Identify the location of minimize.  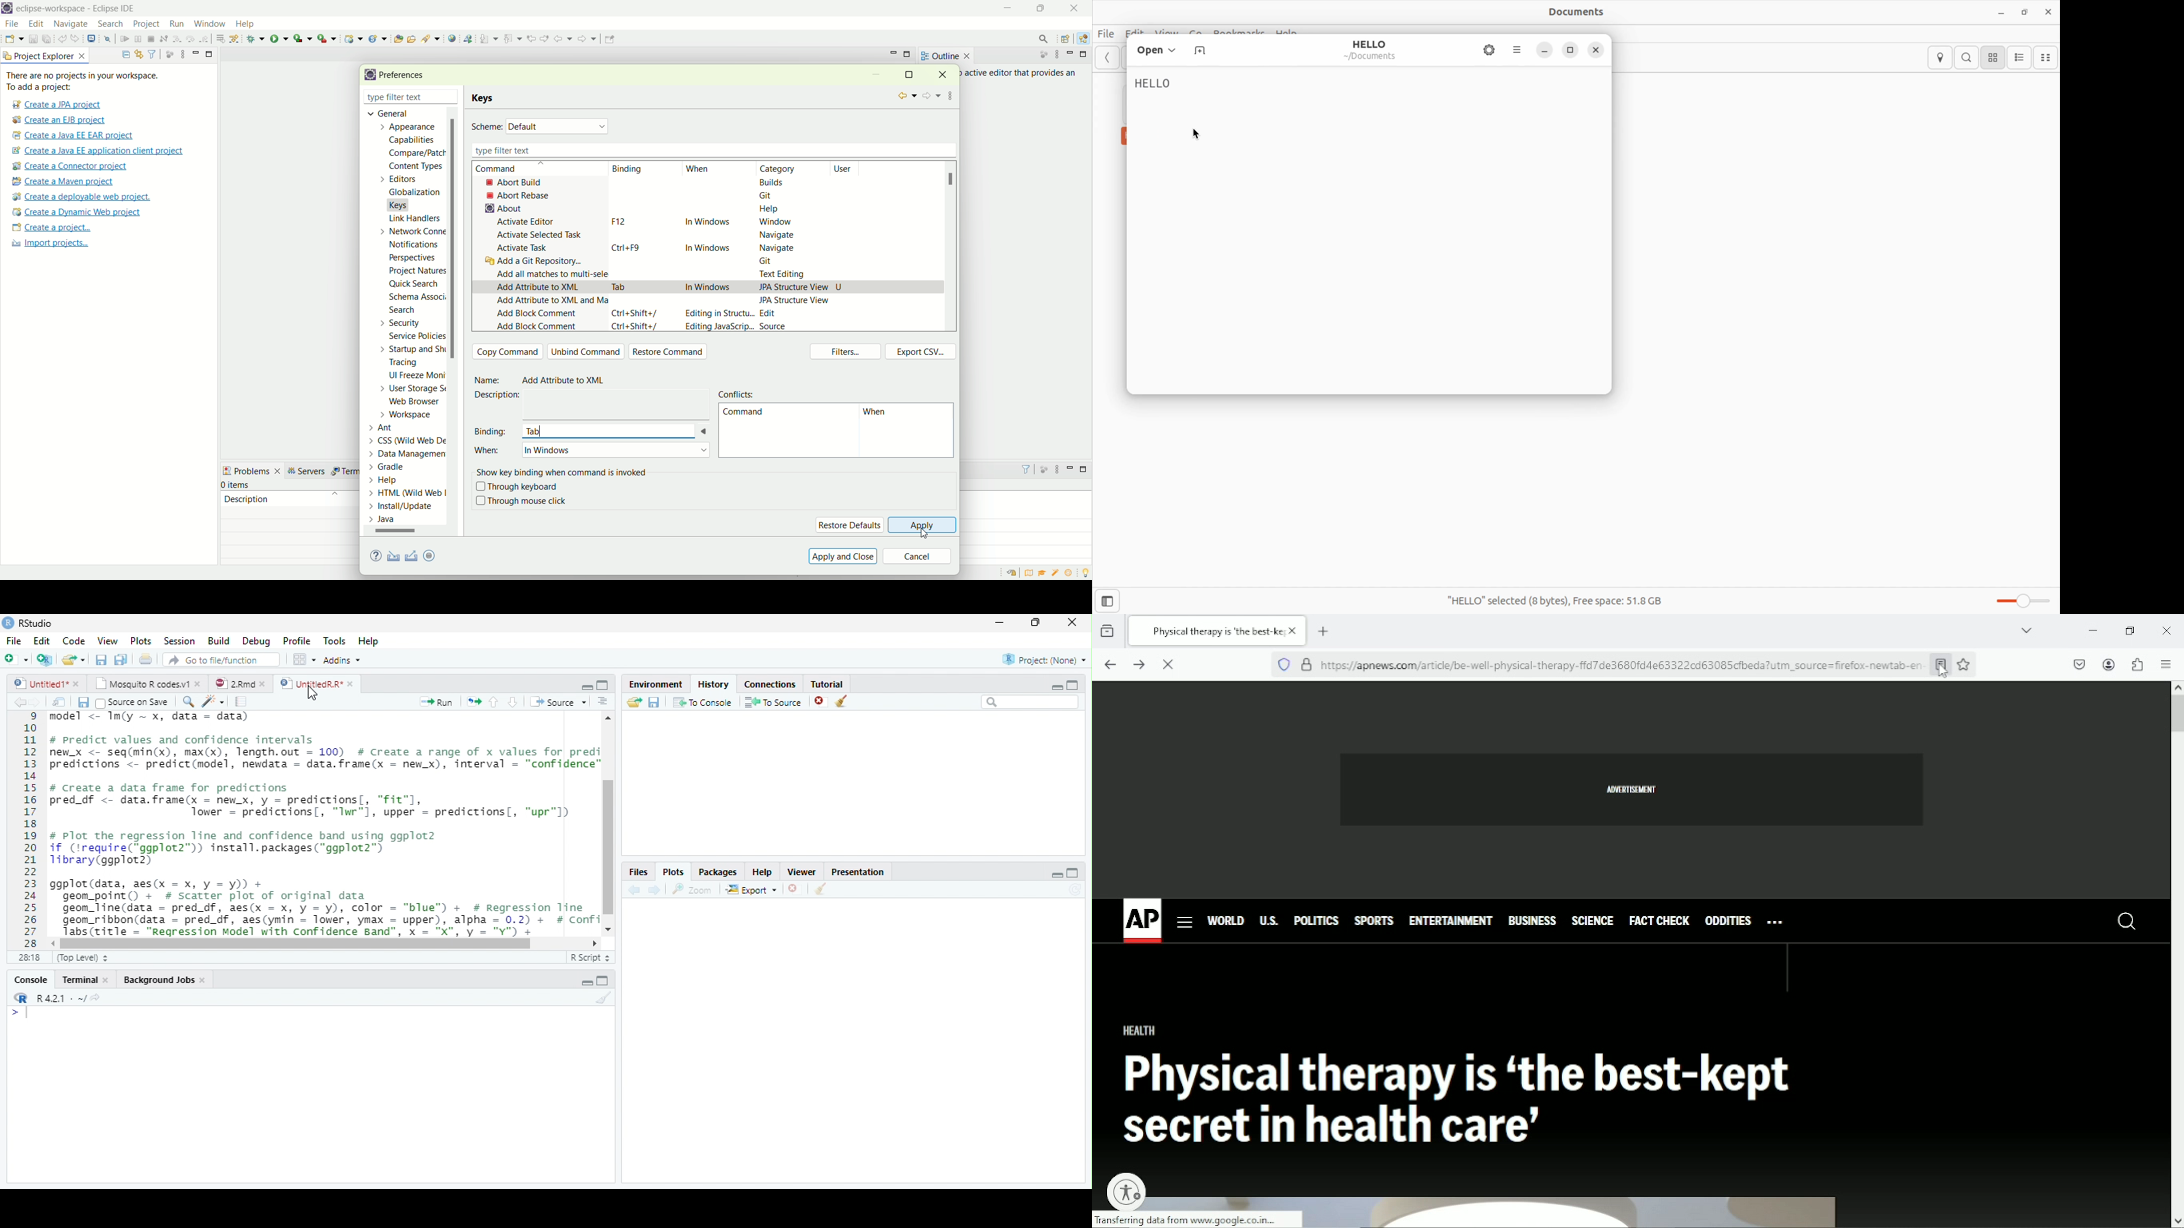
(894, 53).